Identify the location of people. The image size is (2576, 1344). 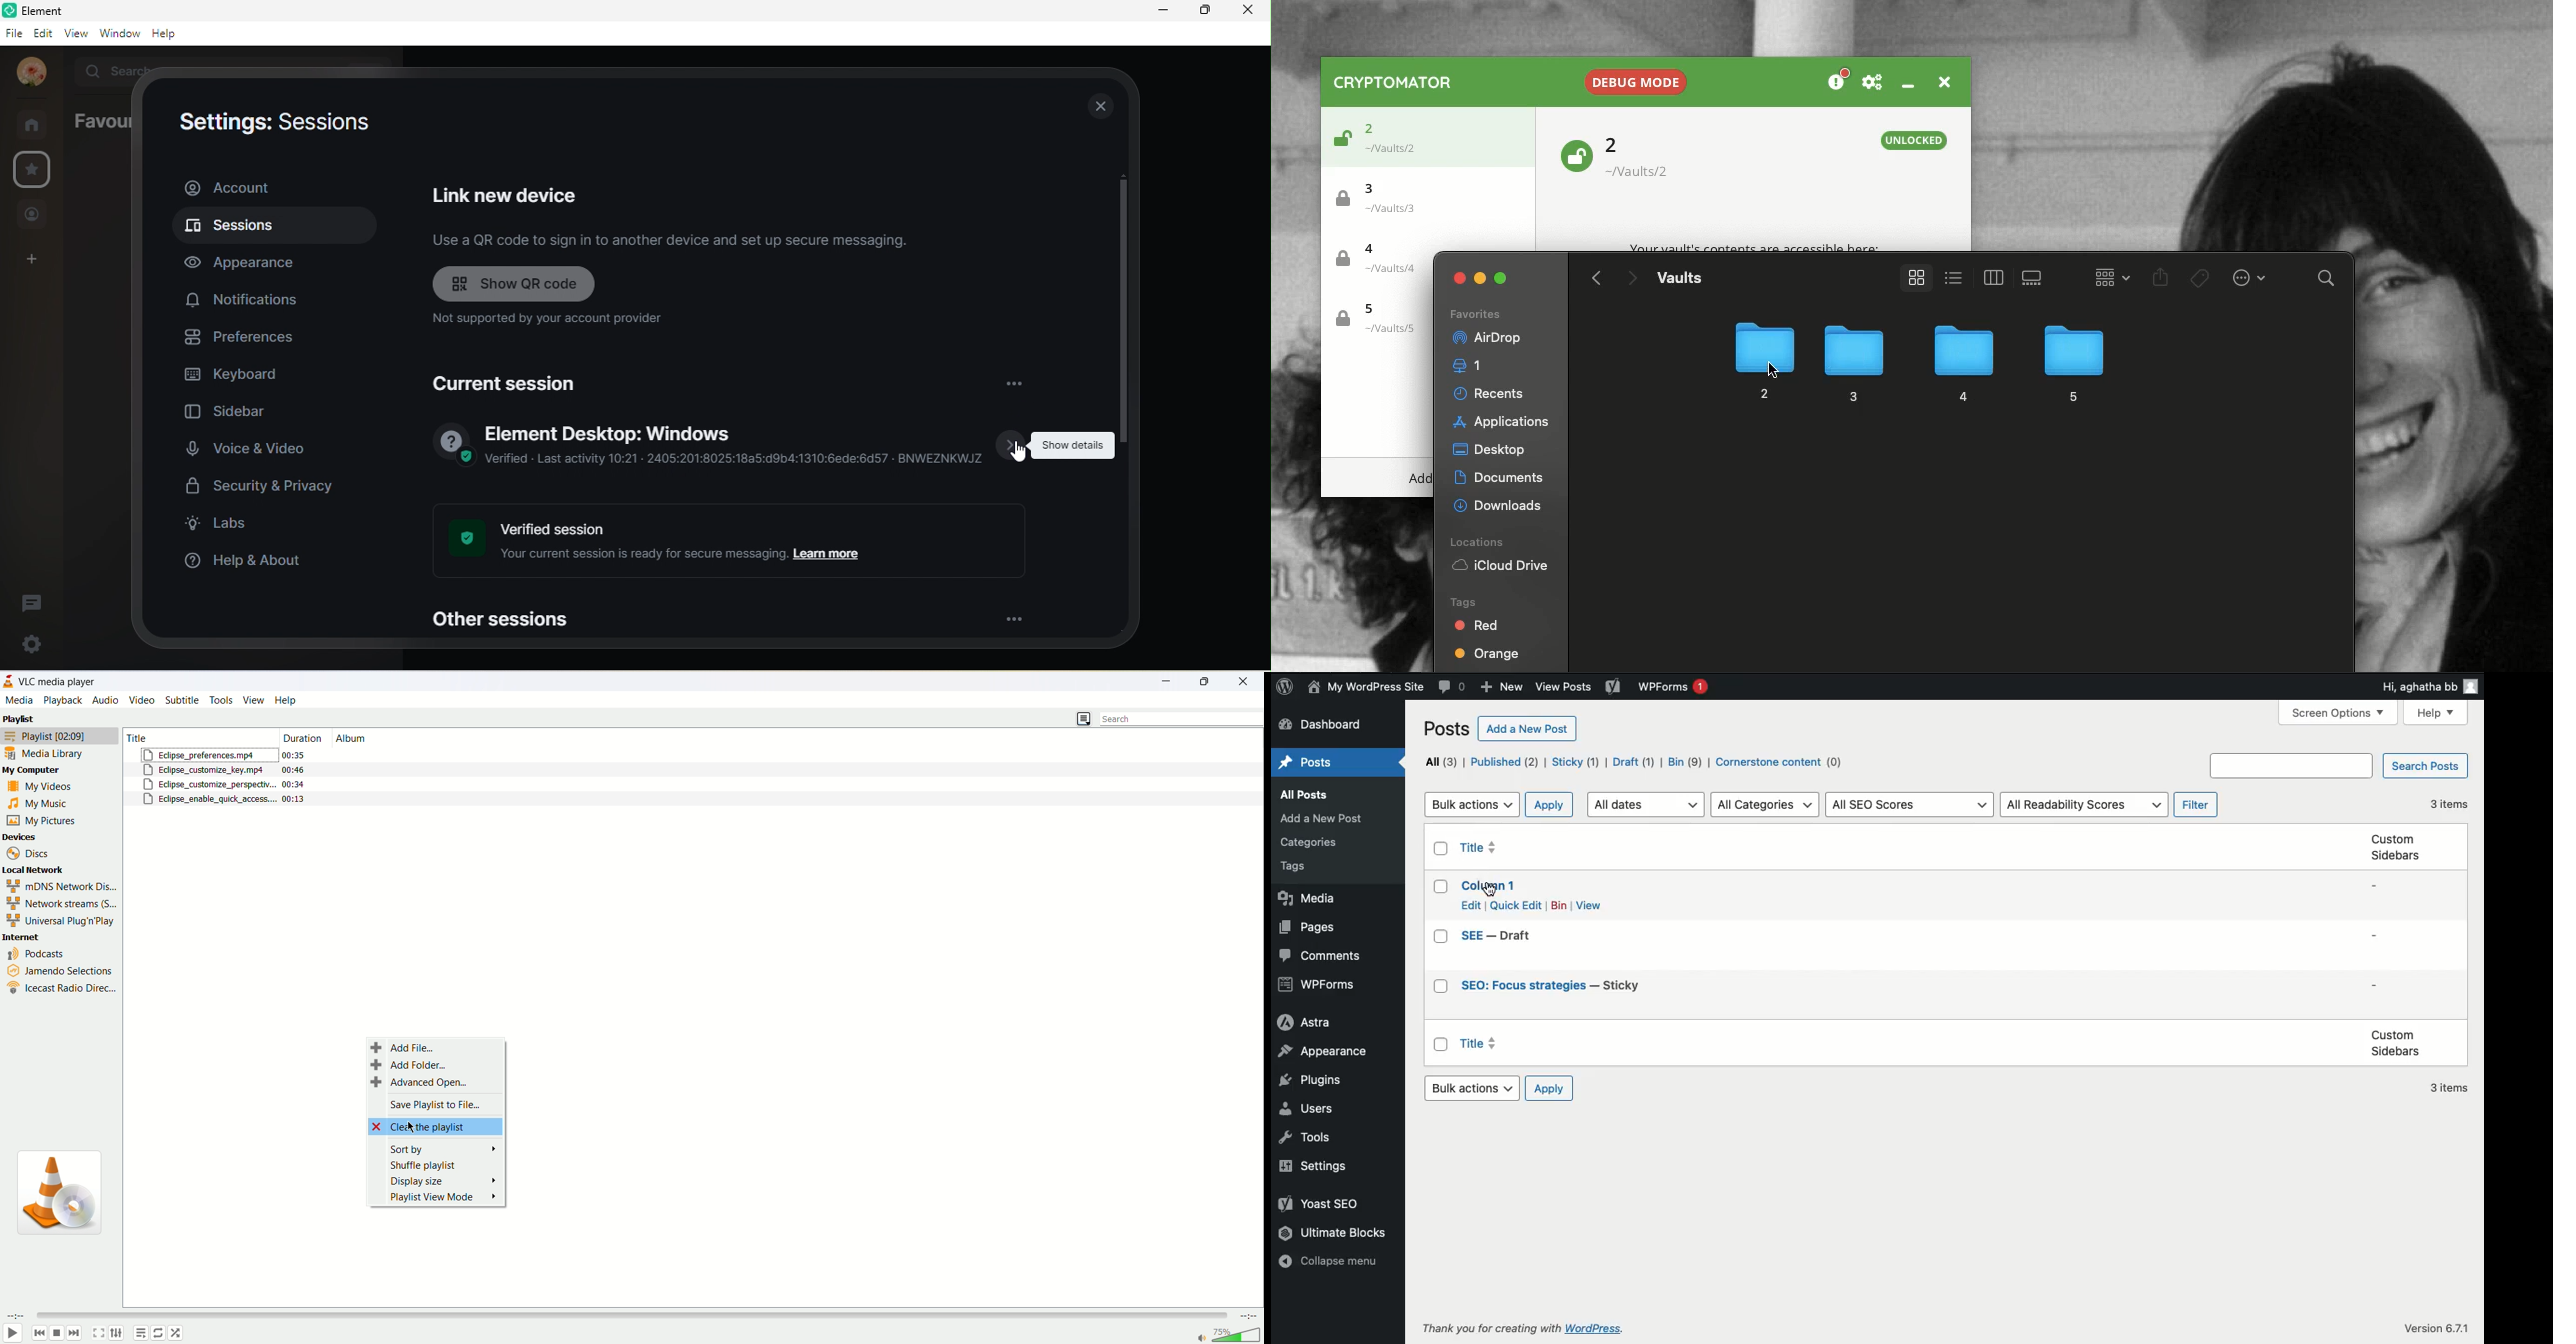
(33, 216).